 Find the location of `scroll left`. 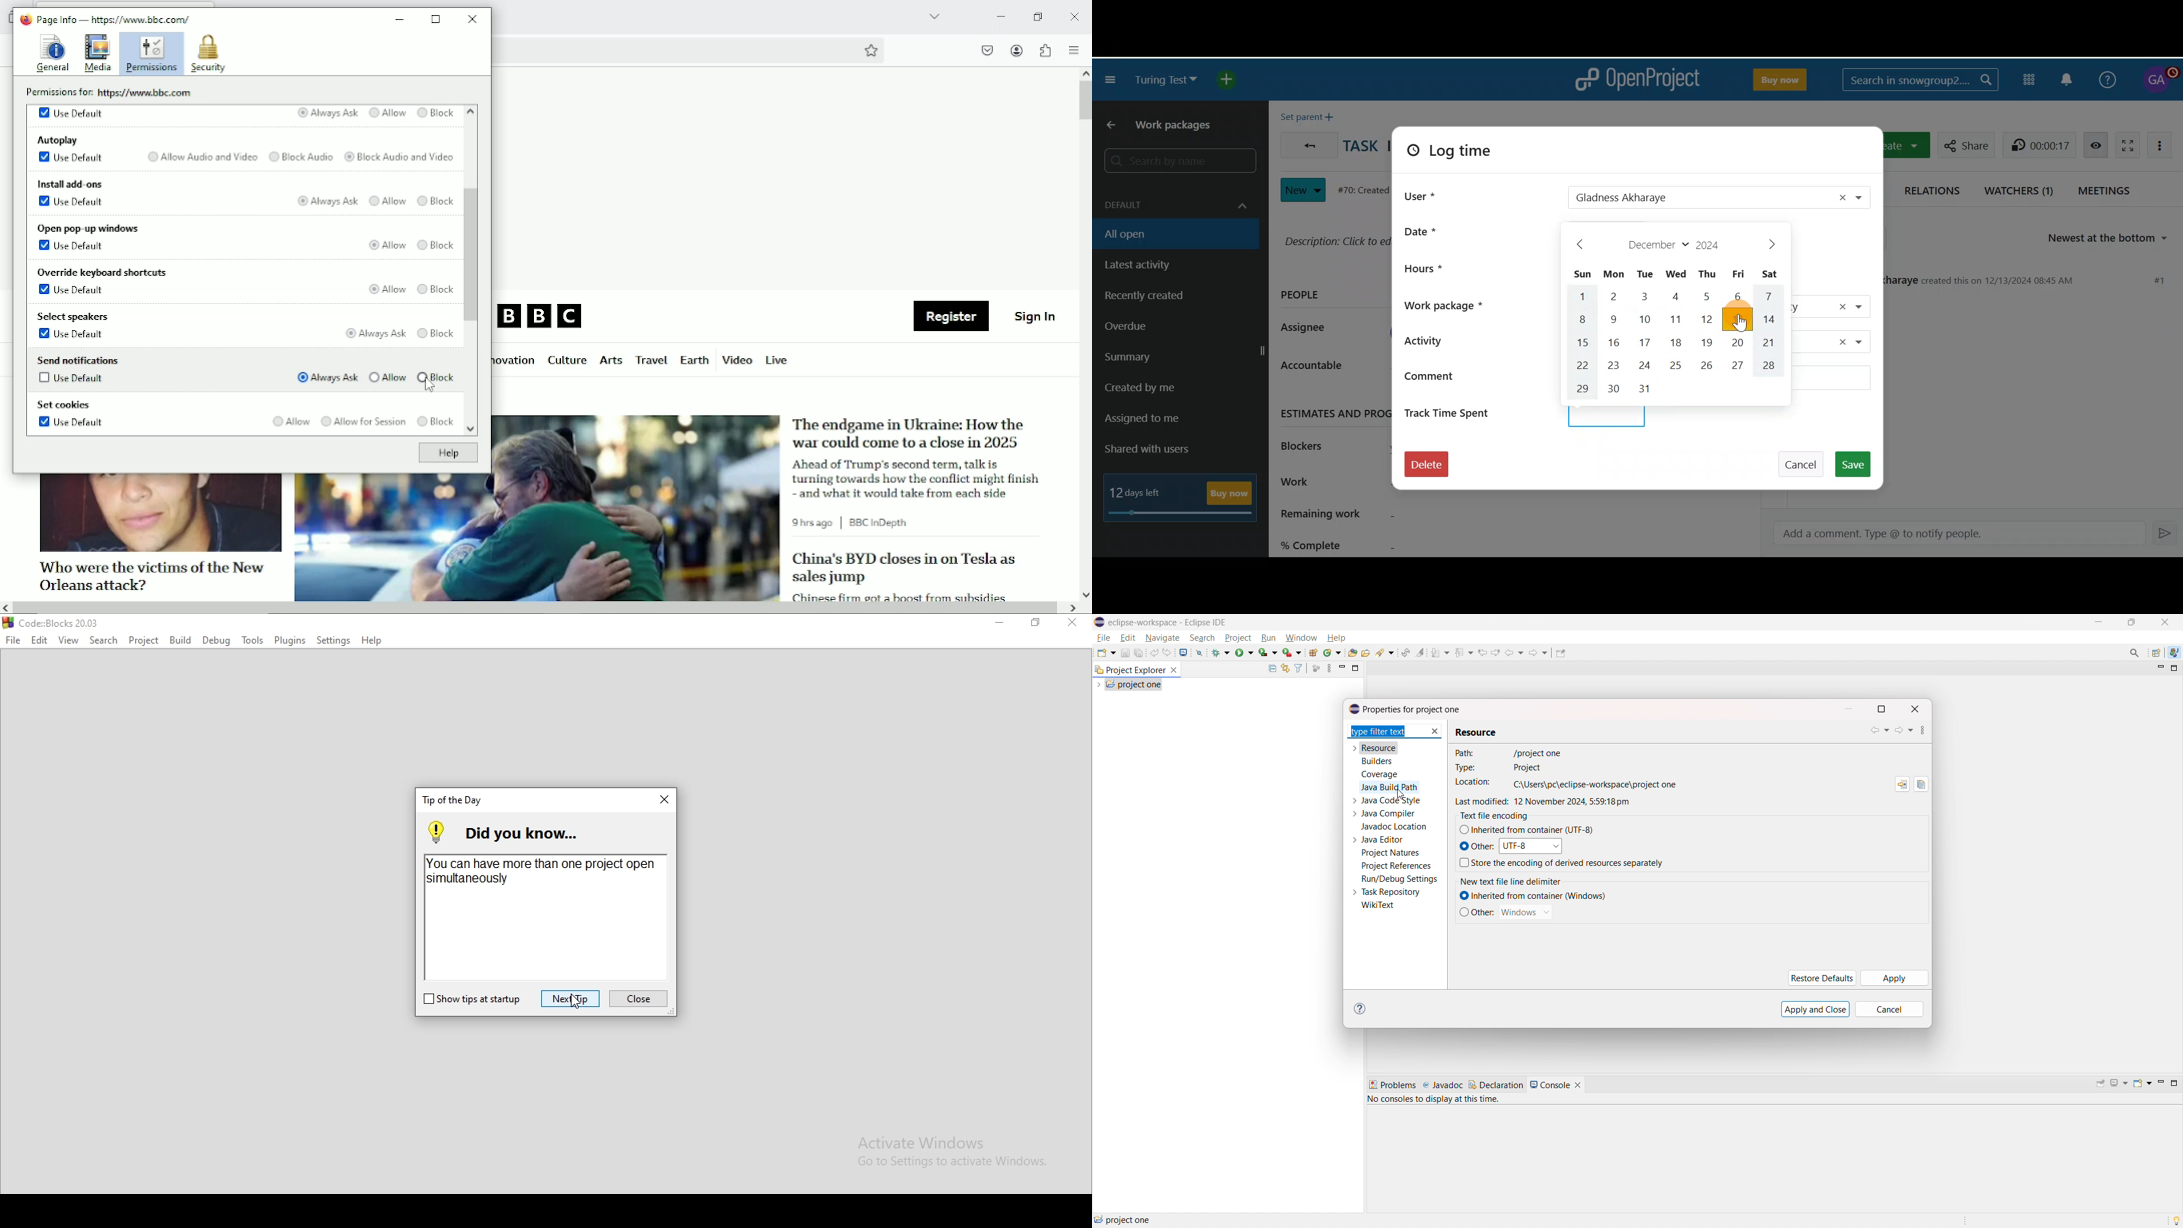

scroll left is located at coordinates (7, 608).